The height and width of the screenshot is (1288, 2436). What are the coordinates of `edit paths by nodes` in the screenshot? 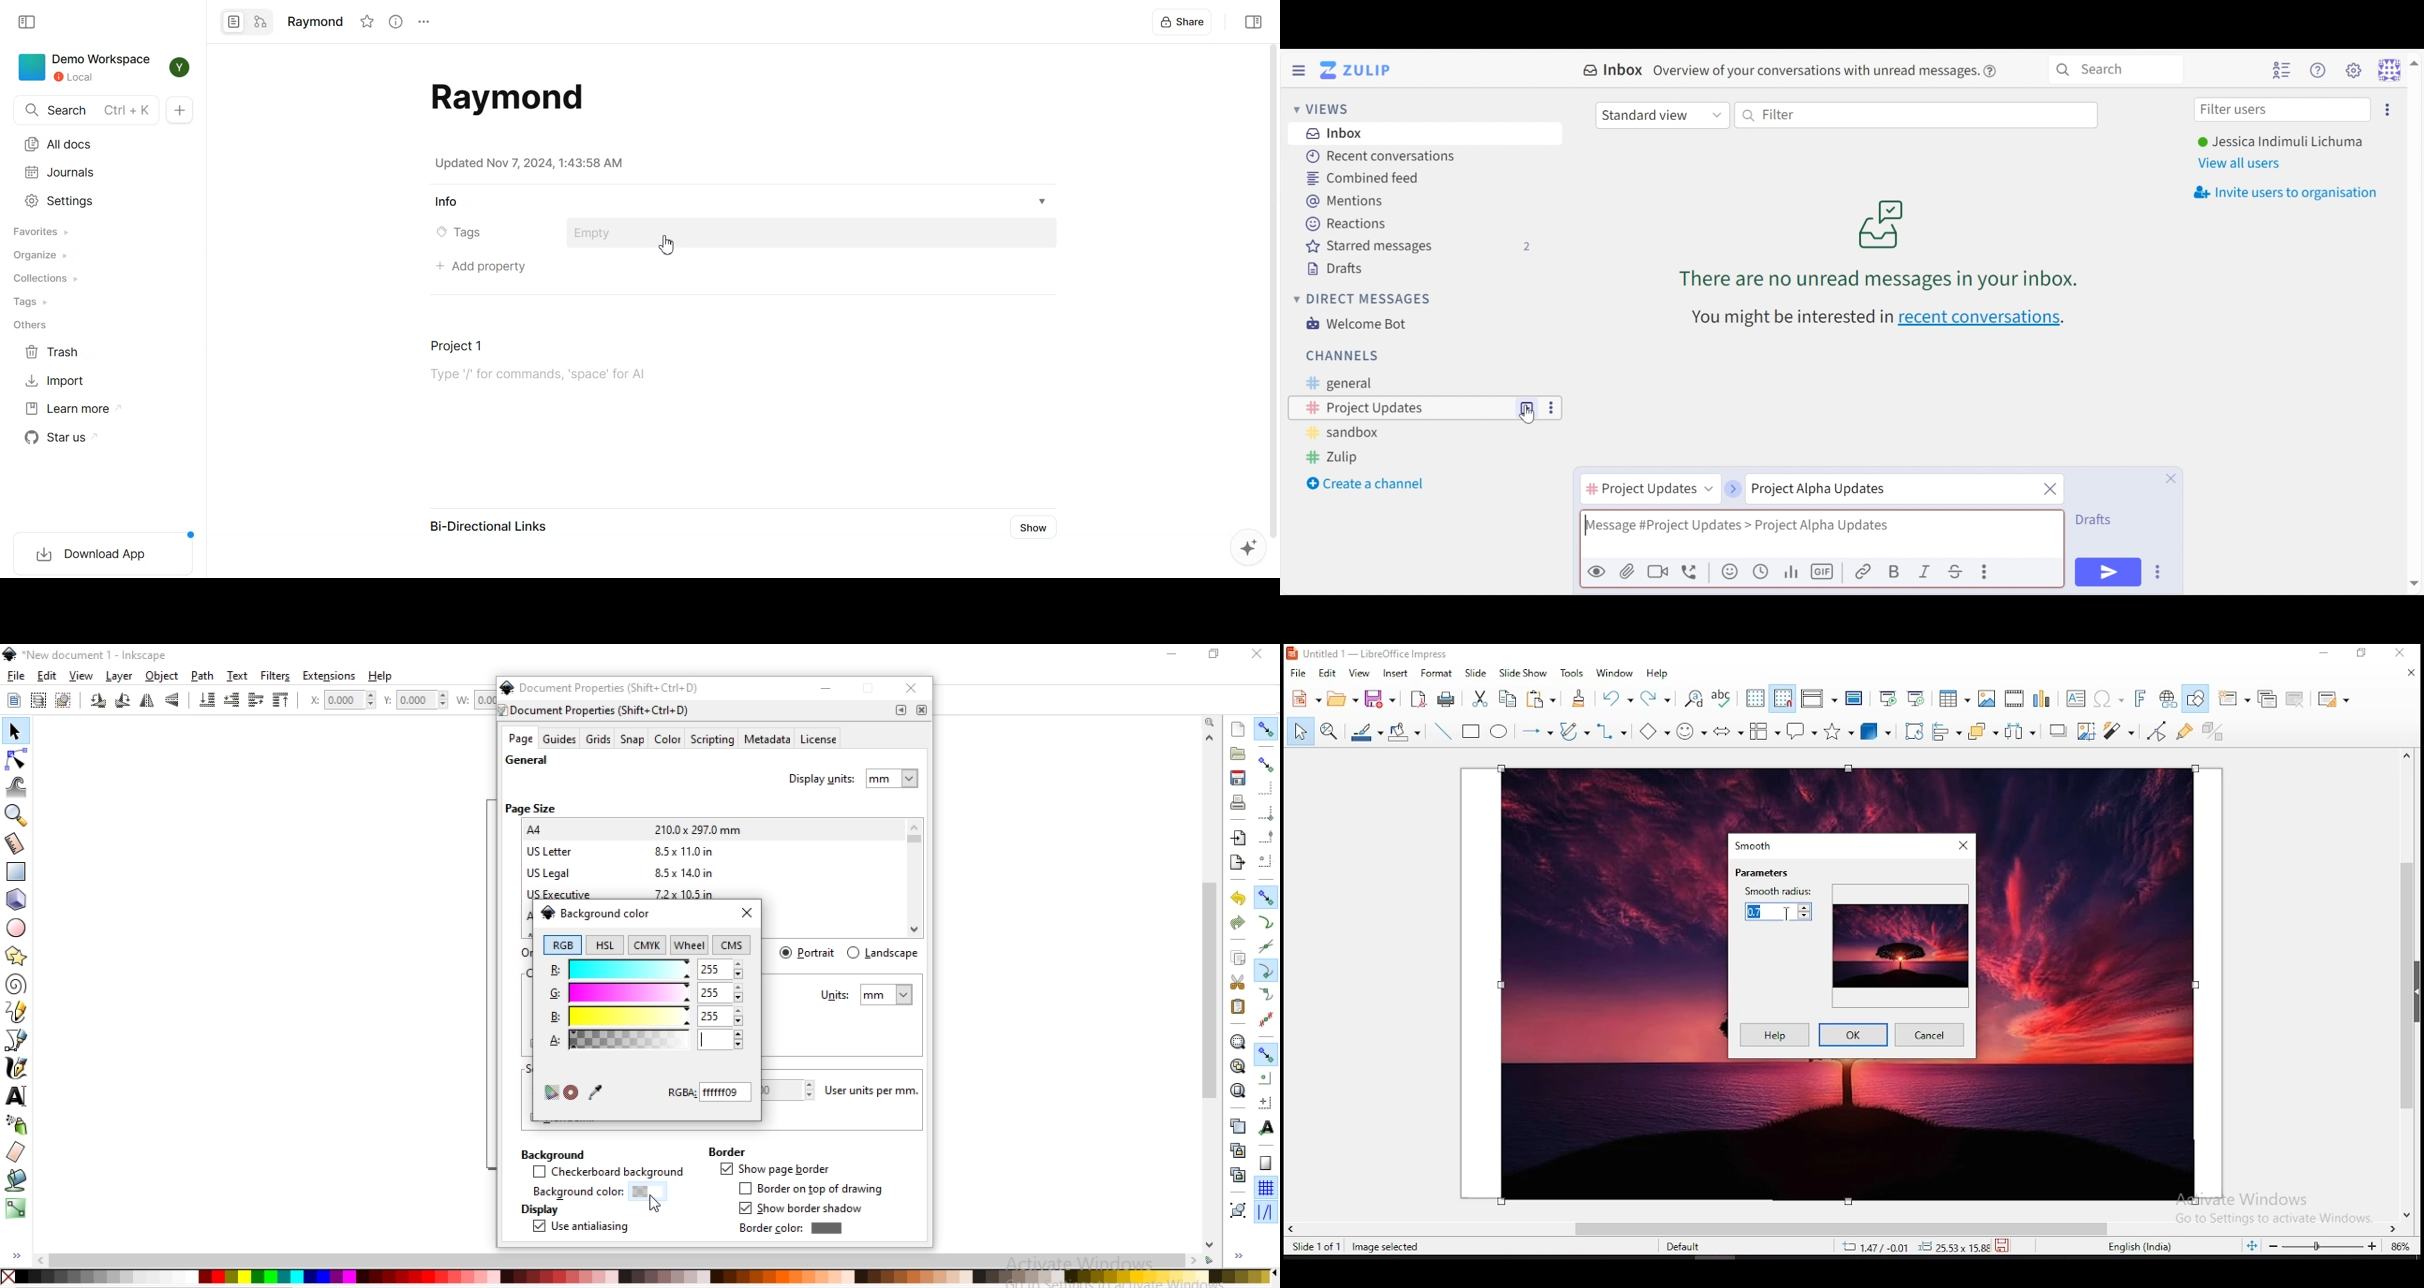 It's located at (15, 762).